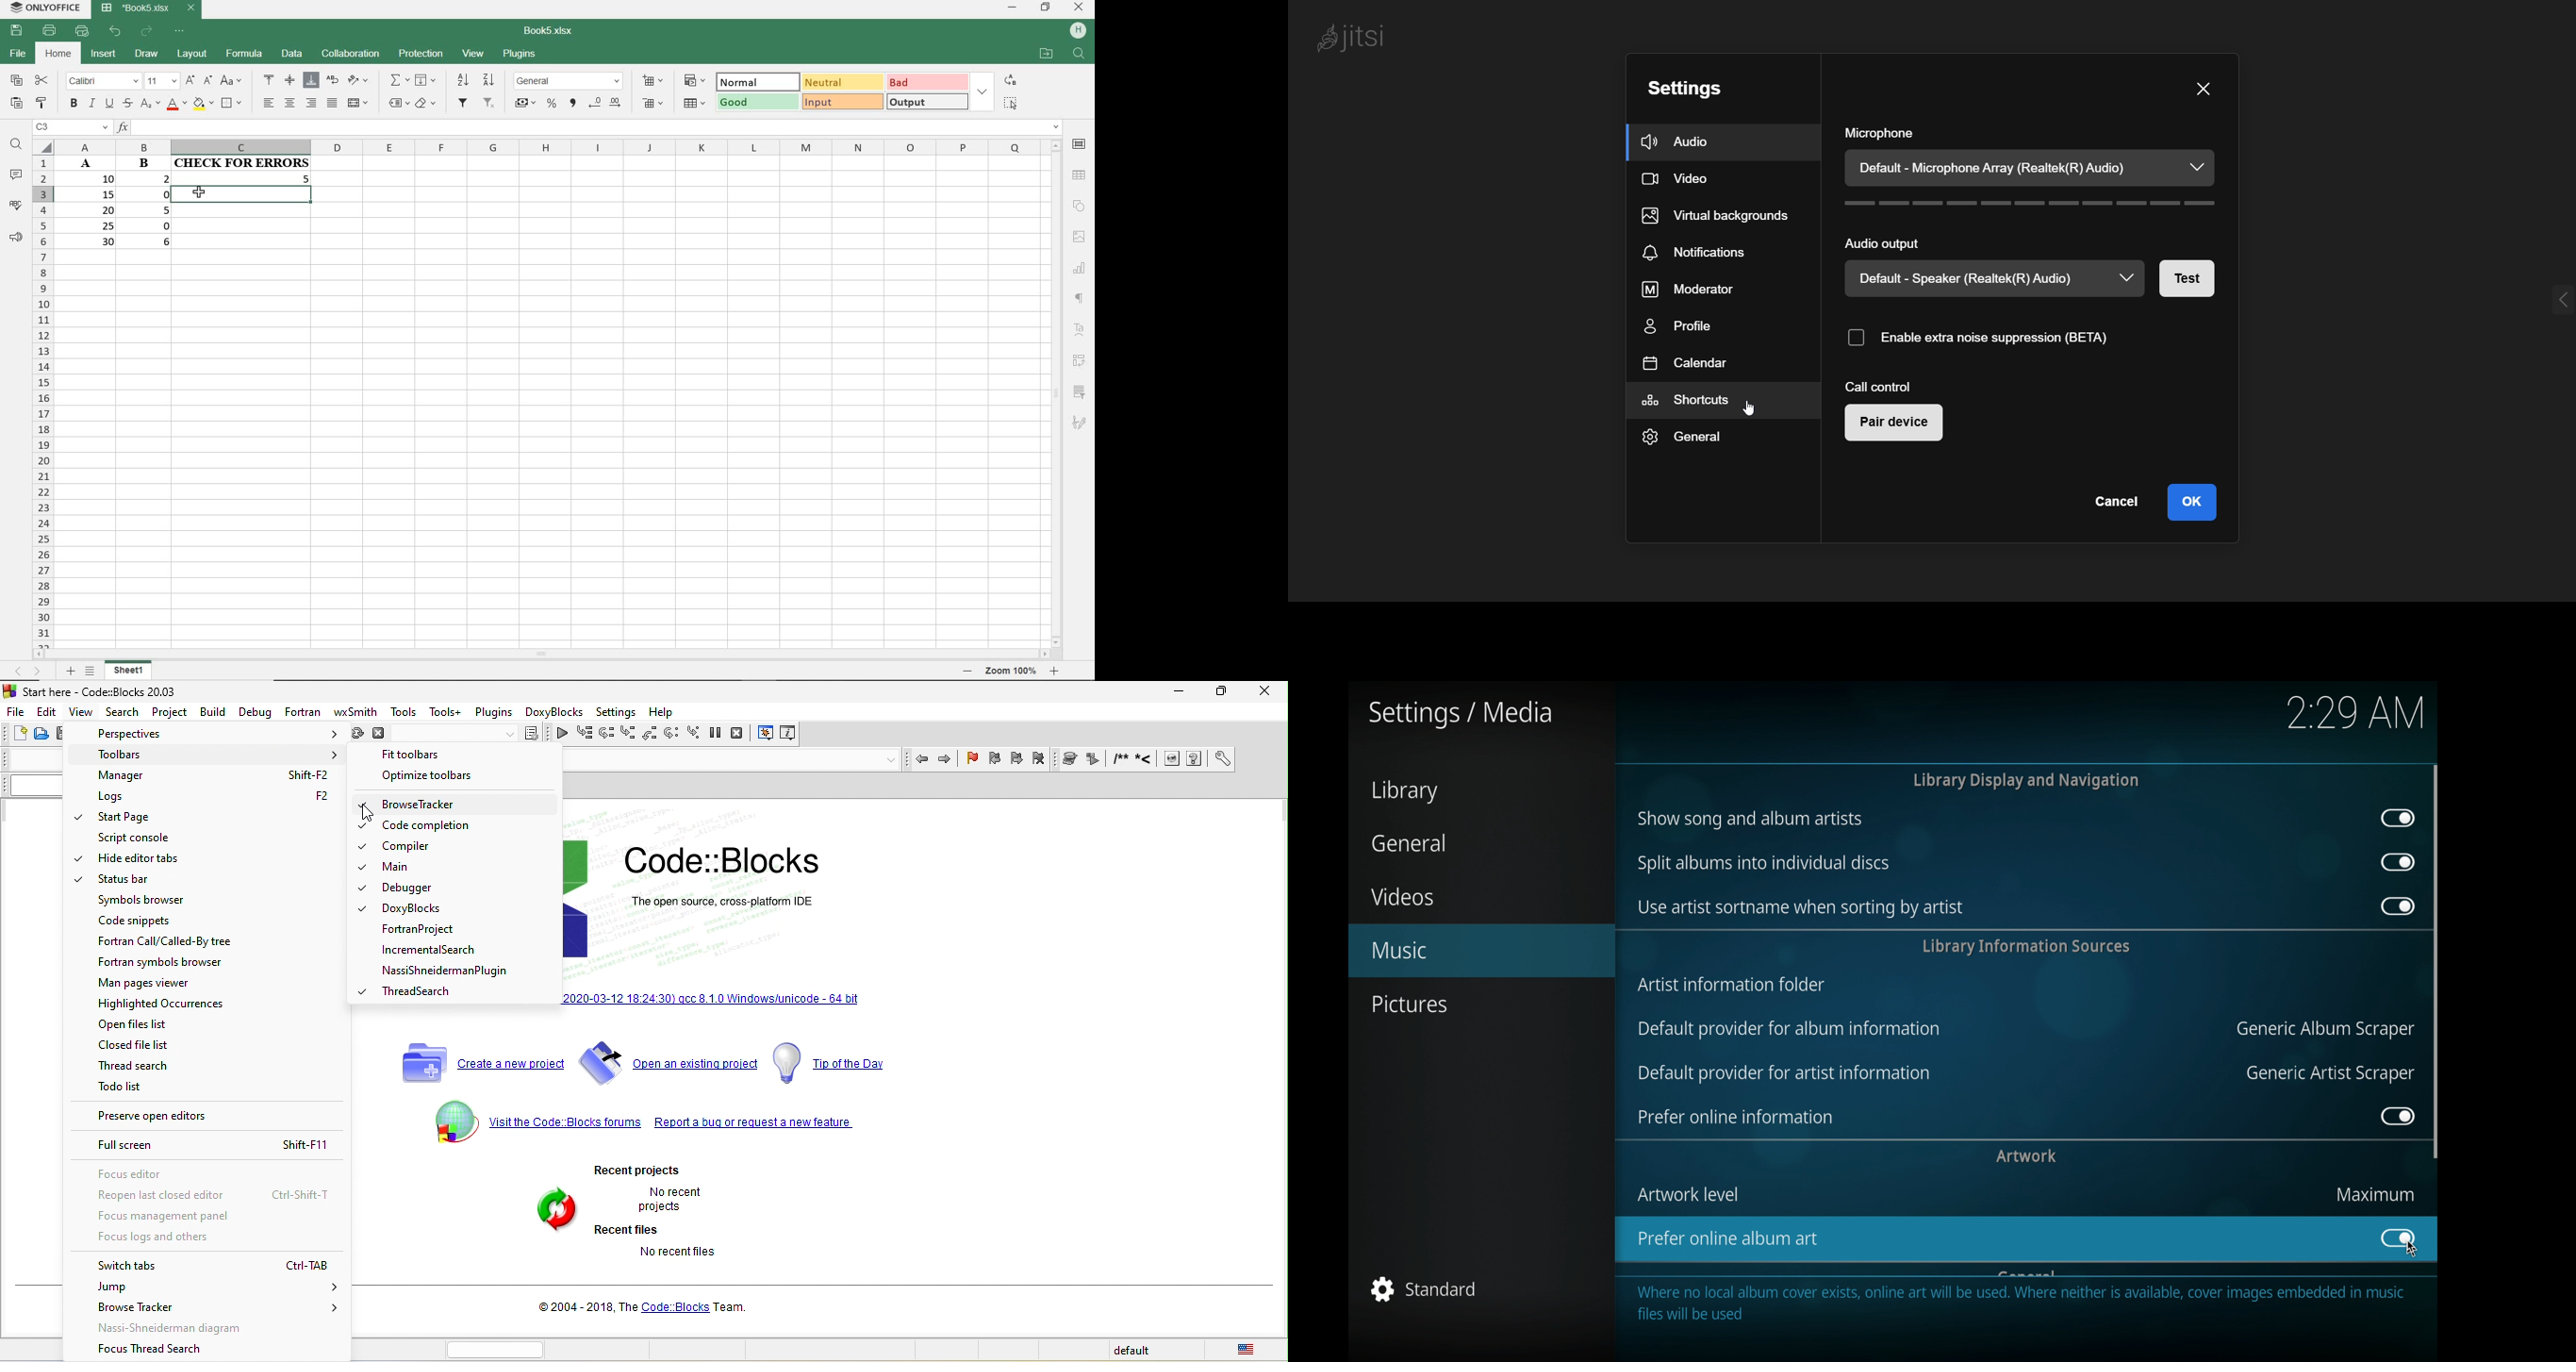 This screenshot has width=2576, height=1372. I want to click on Where no local album cover exists, online art will be used. Where neither is available, cover images embedded in music
files will be used, so click(2024, 1304).